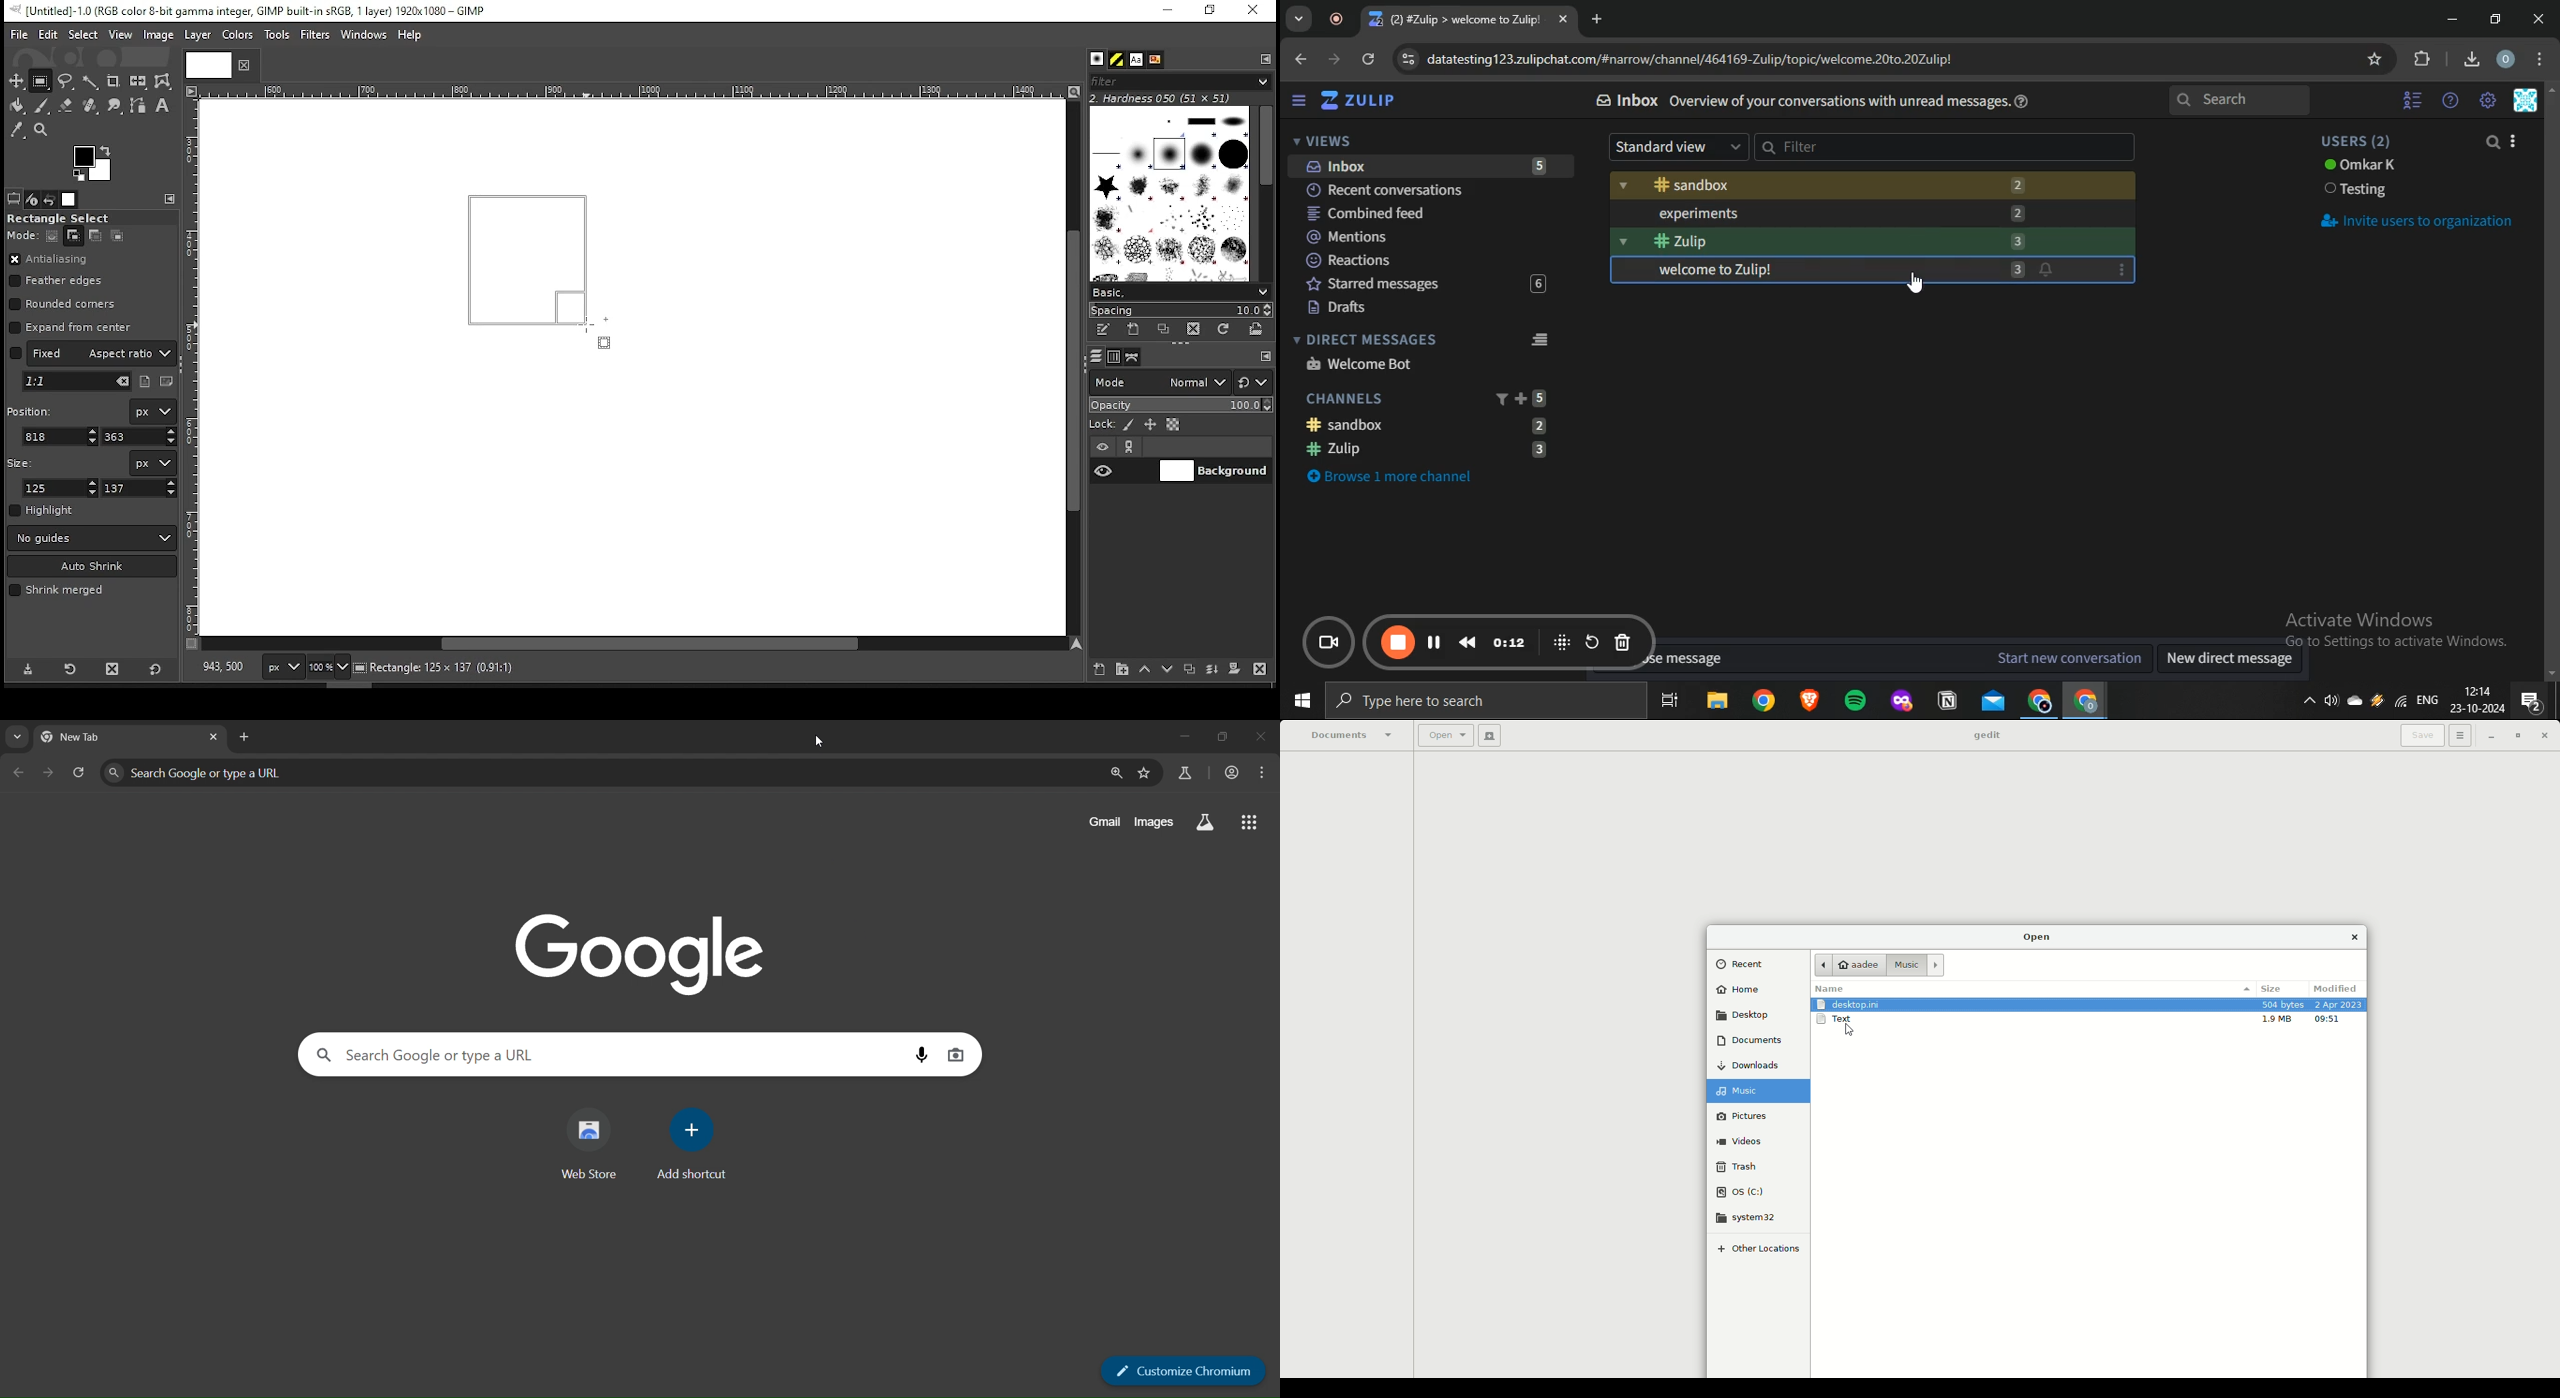  Describe the element at coordinates (1827, 272) in the screenshot. I see `welcome to zulip!` at that location.